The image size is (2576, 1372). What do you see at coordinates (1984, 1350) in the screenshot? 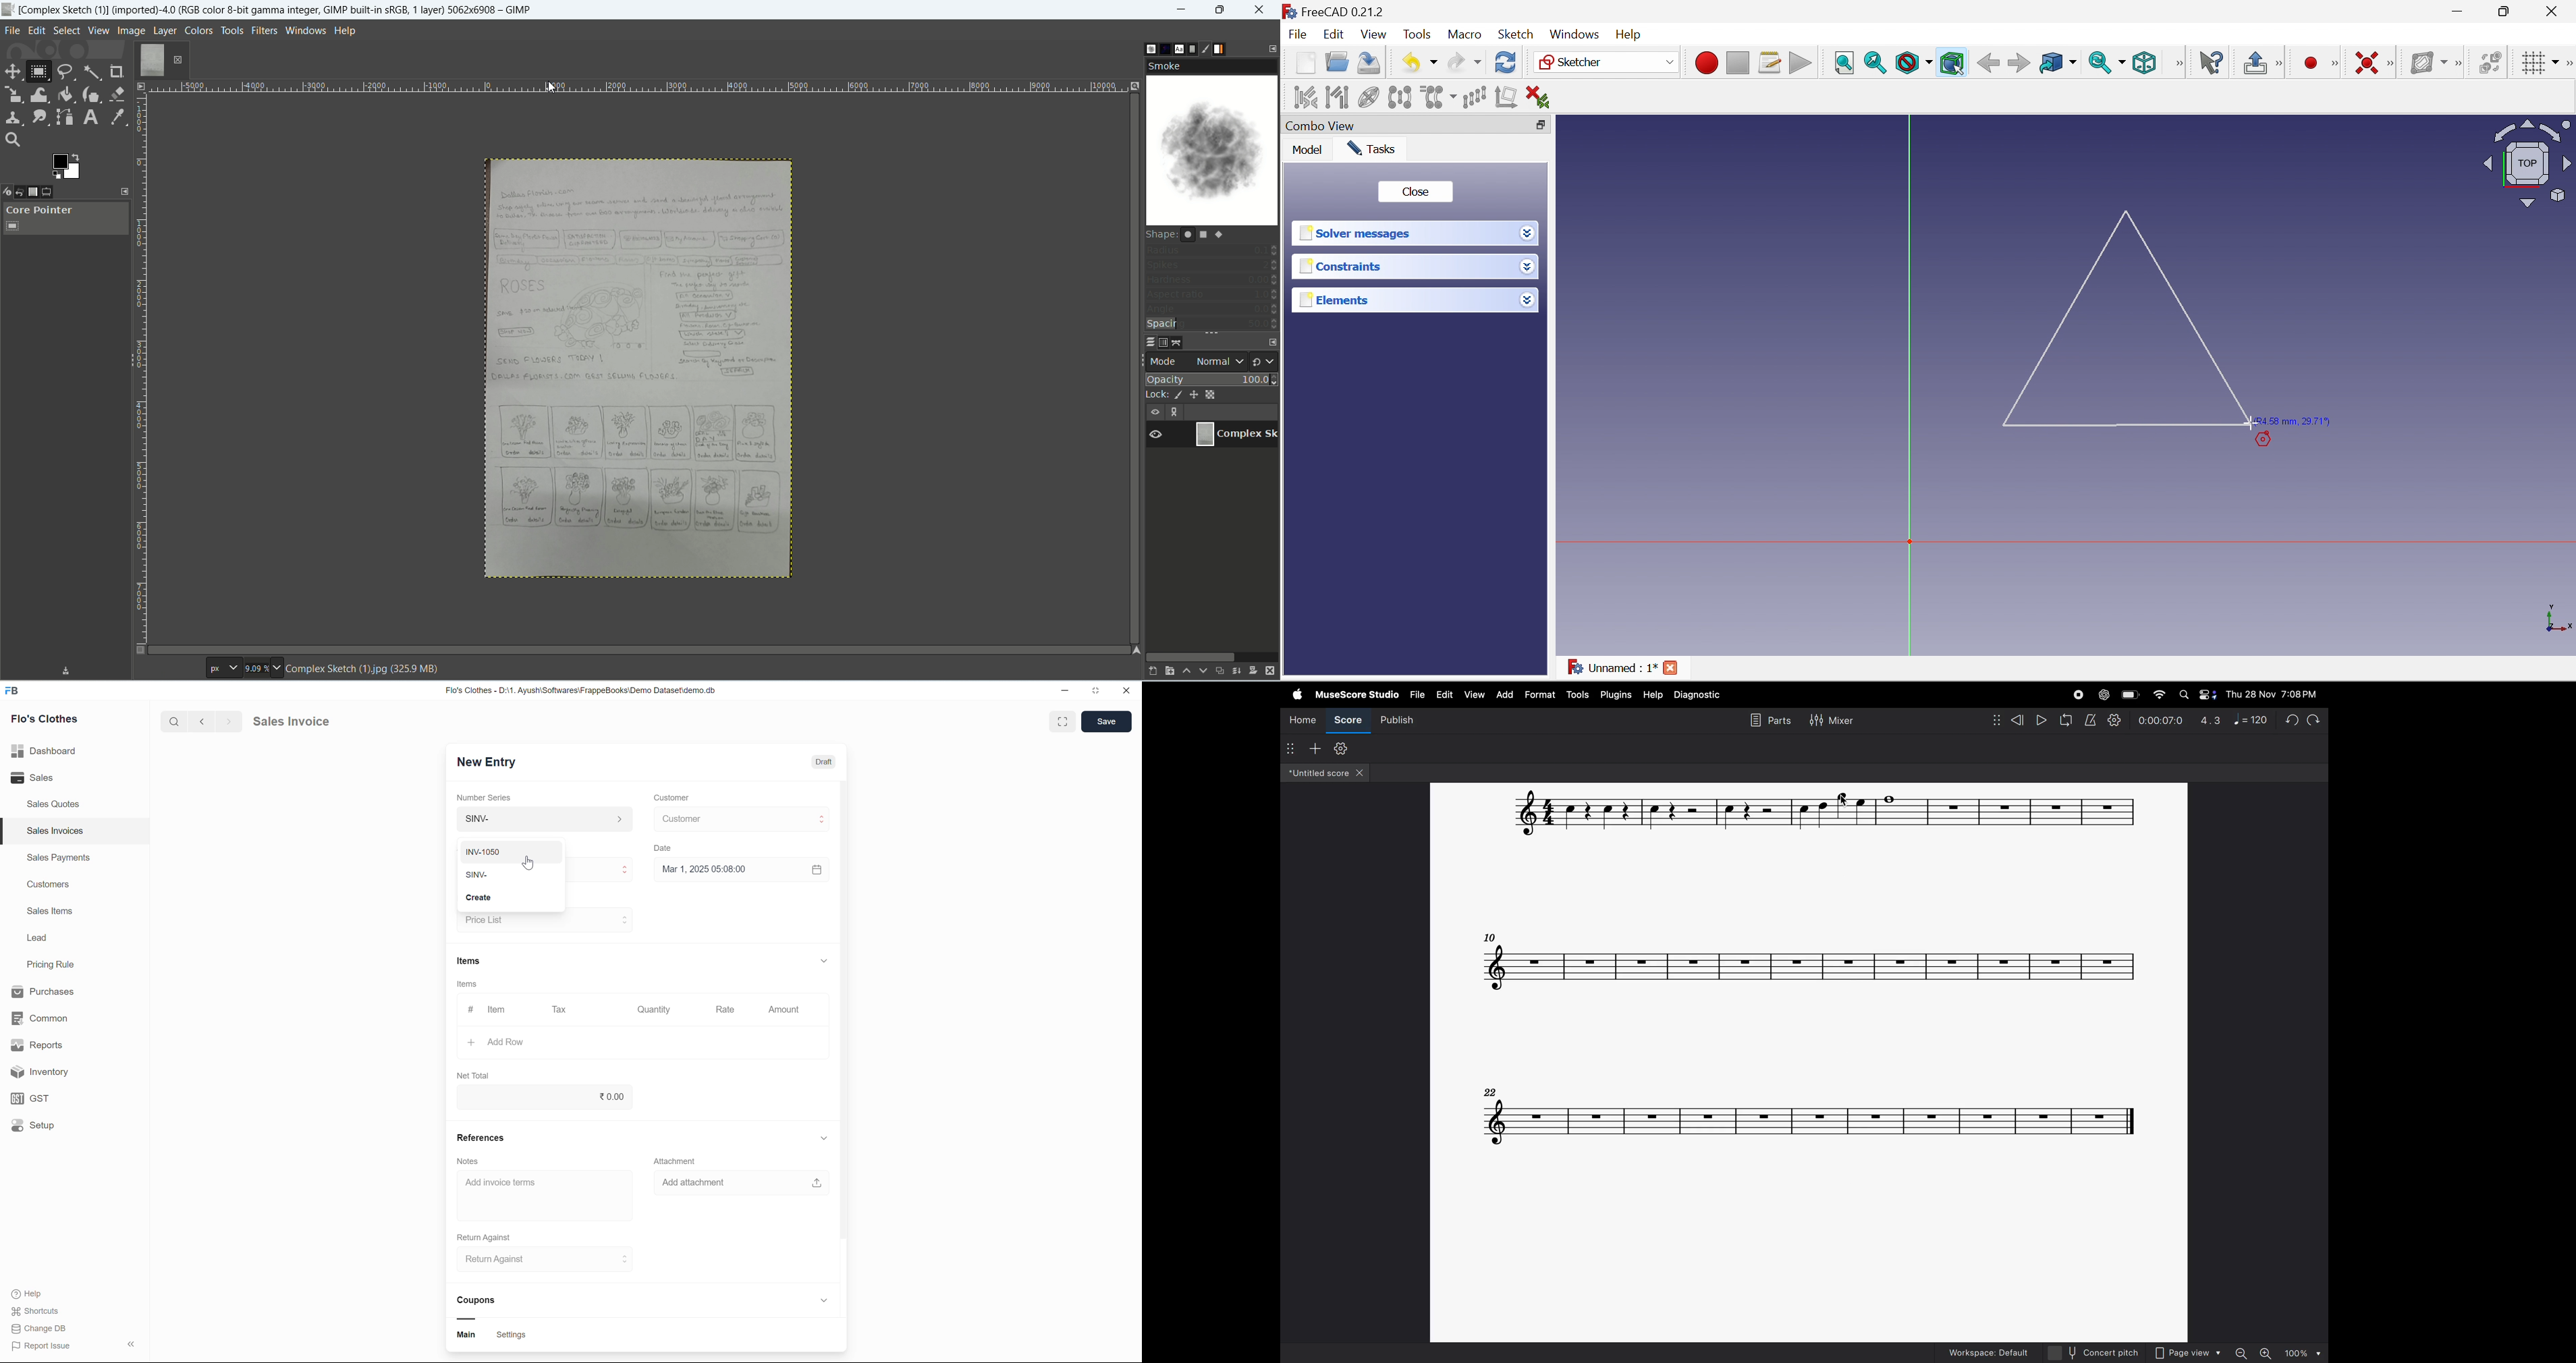
I see `workspaces default` at bounding box center [1984, 1350].